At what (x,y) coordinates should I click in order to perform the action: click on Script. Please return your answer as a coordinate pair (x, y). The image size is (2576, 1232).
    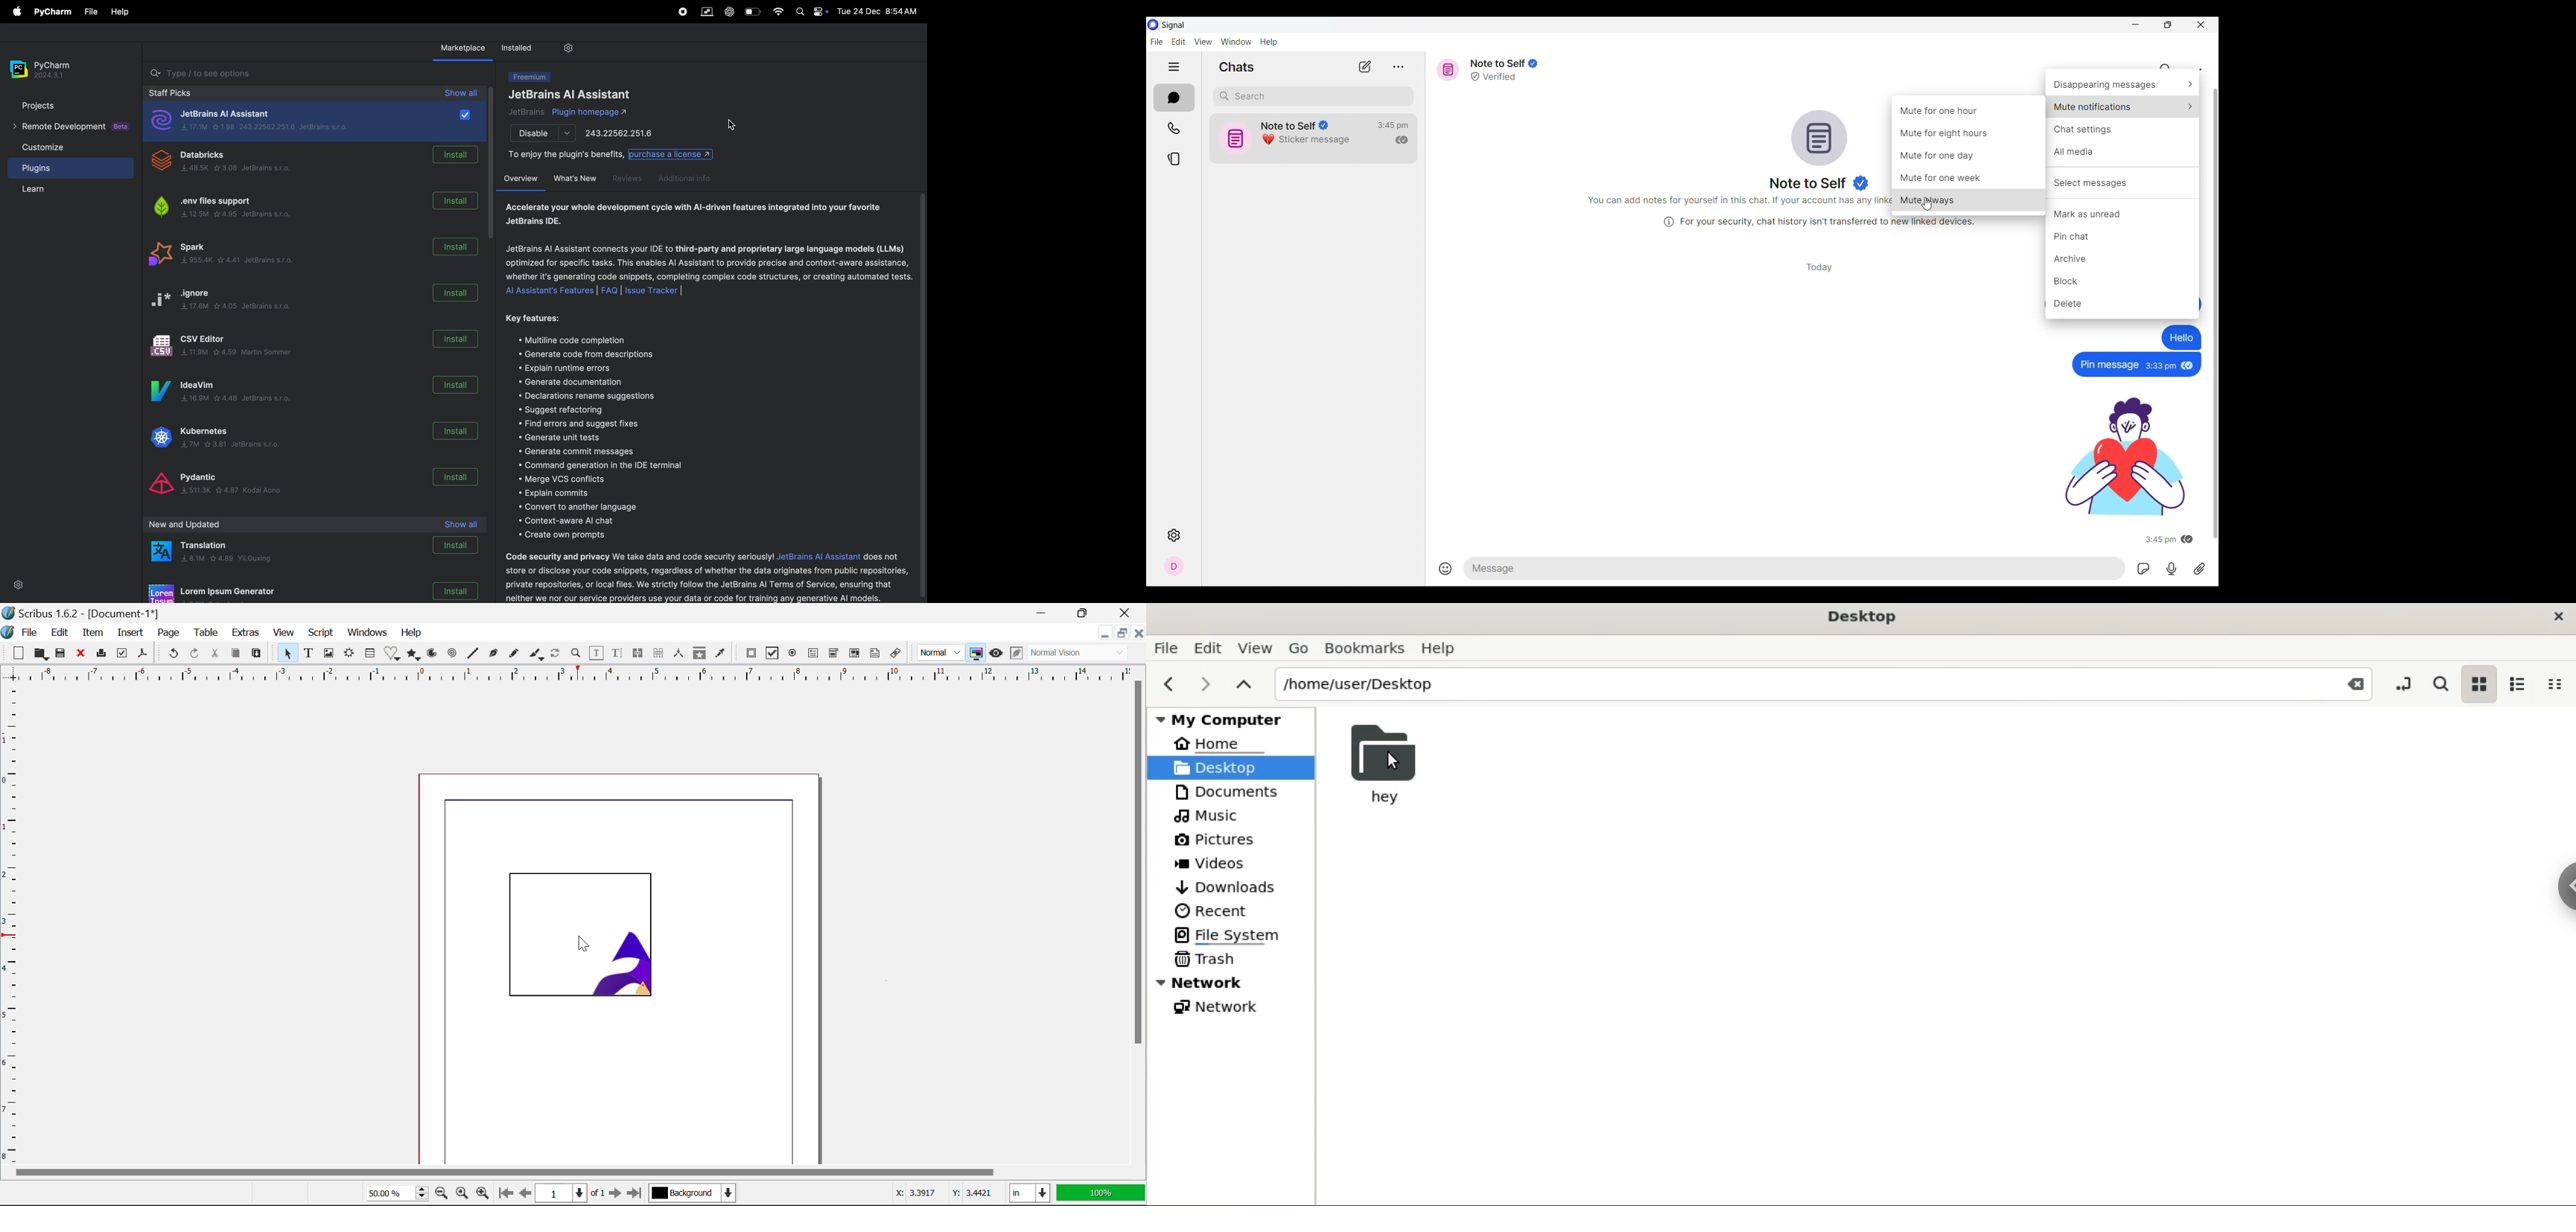
    Looking at the image, I should click on (320, 633).